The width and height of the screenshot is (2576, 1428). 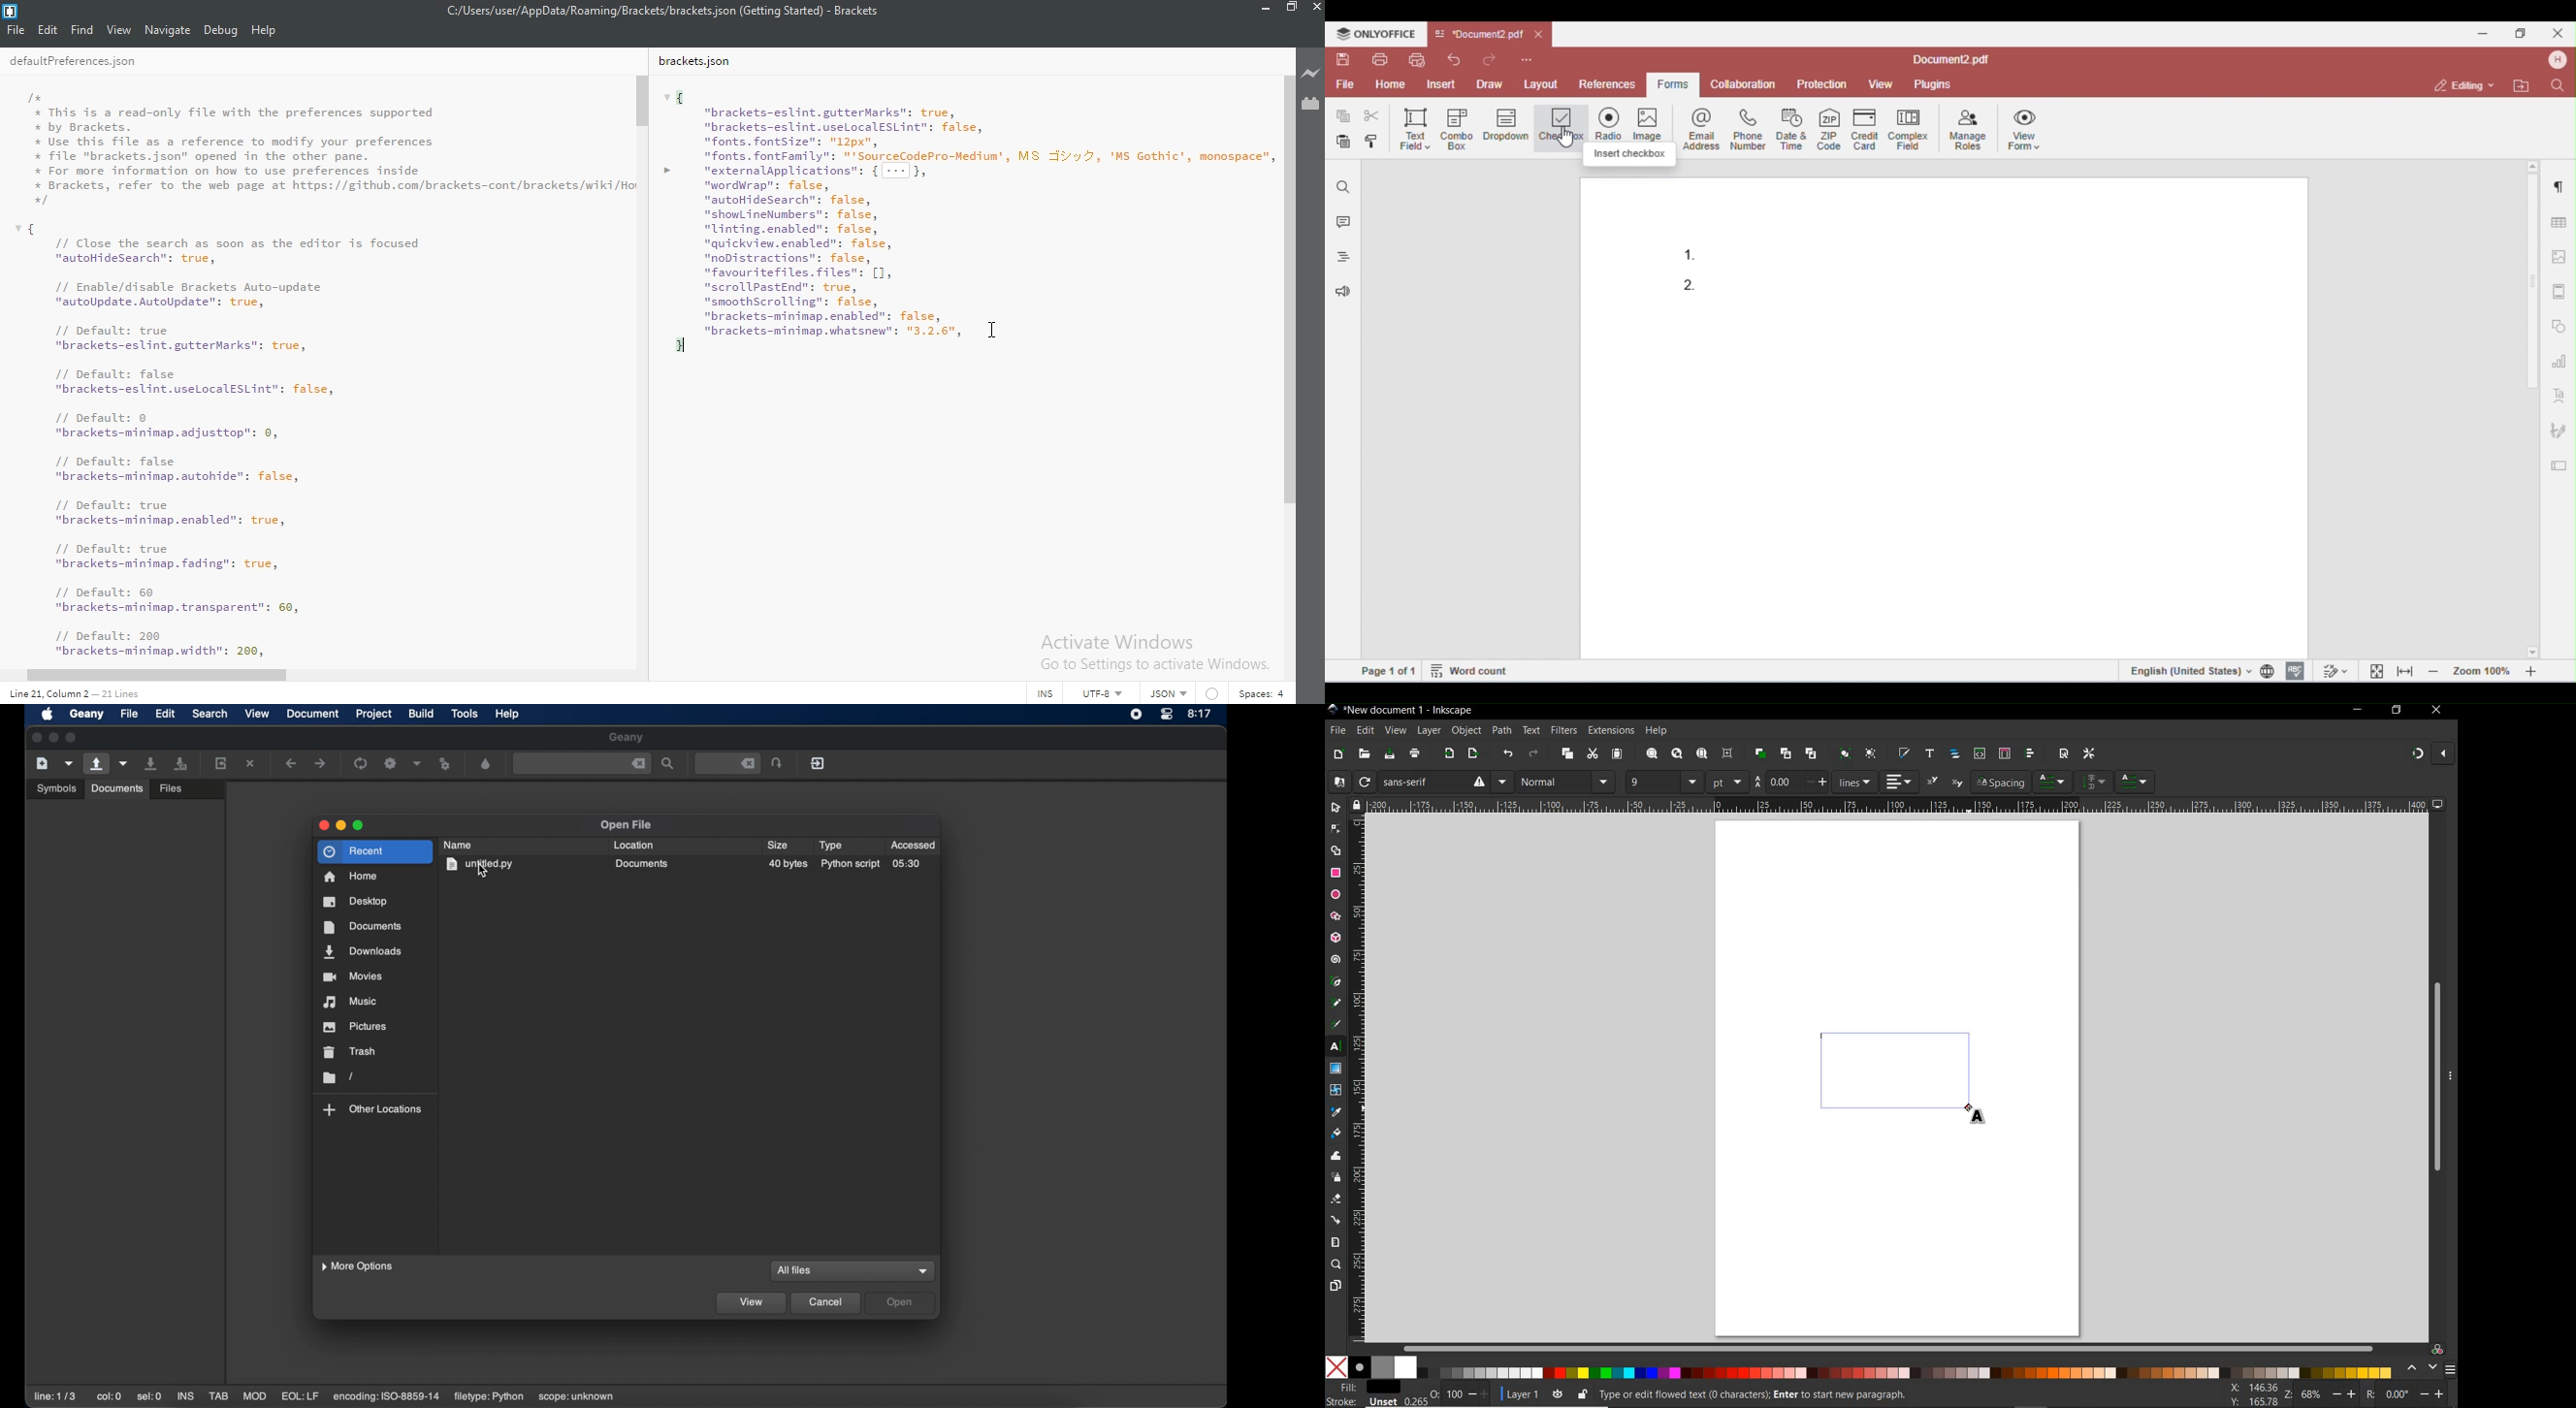 What do you see at coordinates (1678, 755) in the screenshot?
I see `zoom drawing` at bounding box center [1678, 755].